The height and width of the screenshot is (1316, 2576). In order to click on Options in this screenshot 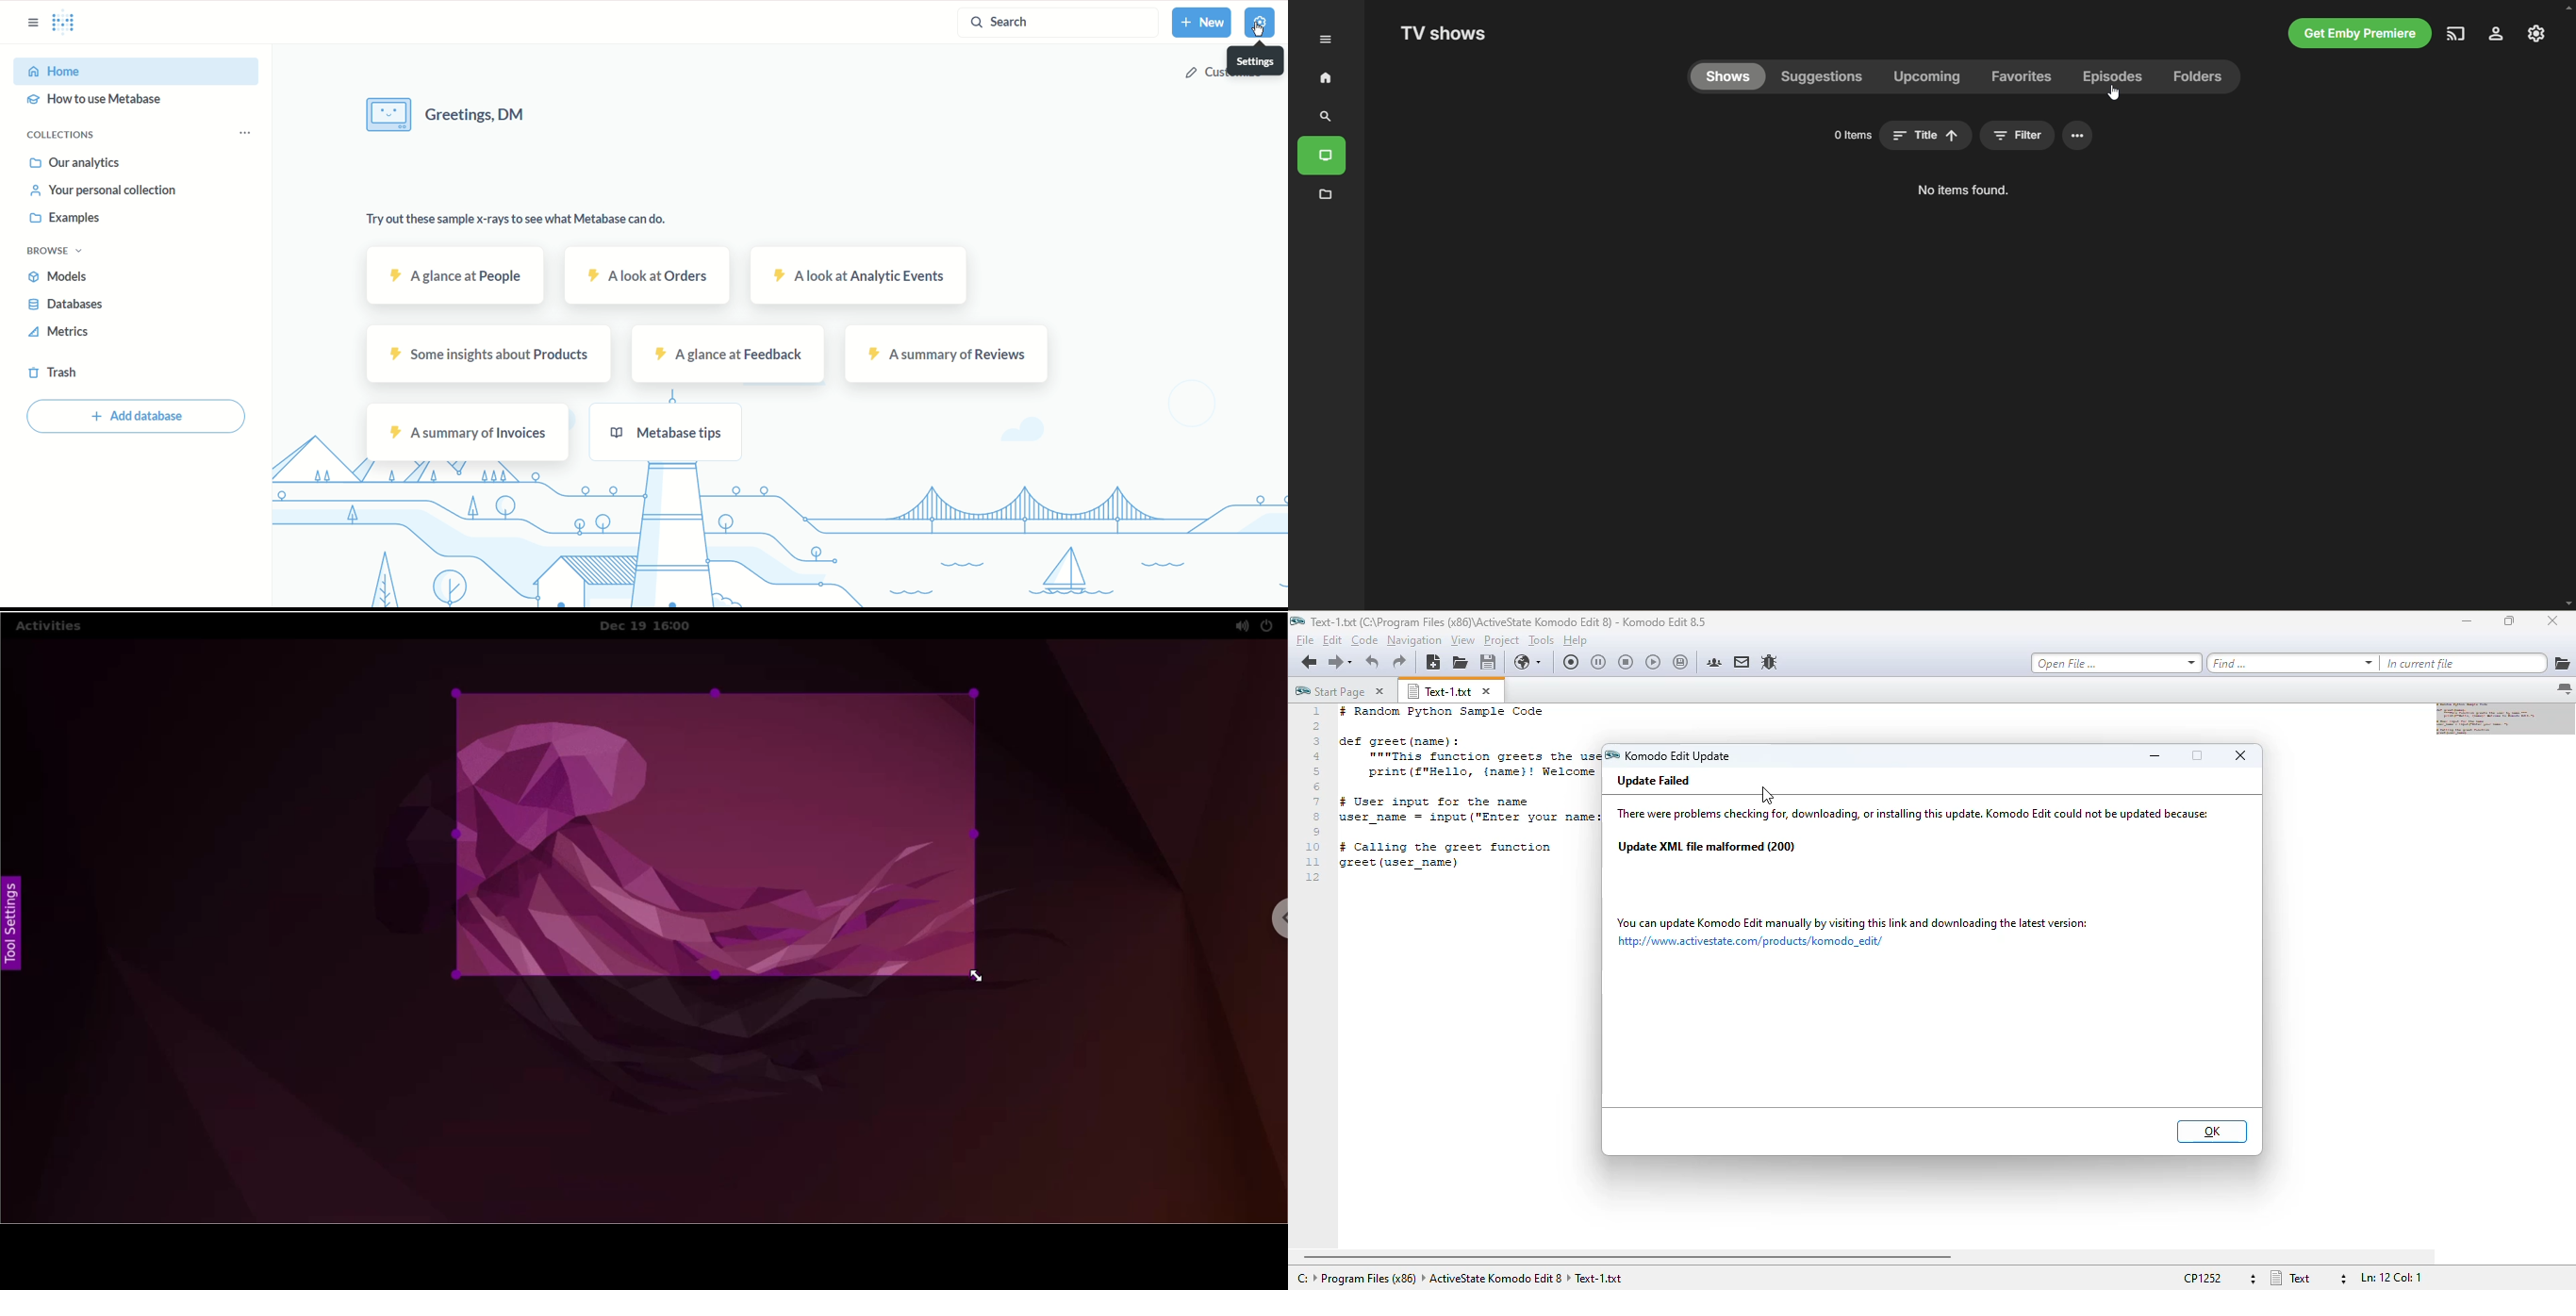, I will do `click(246, 136)`.